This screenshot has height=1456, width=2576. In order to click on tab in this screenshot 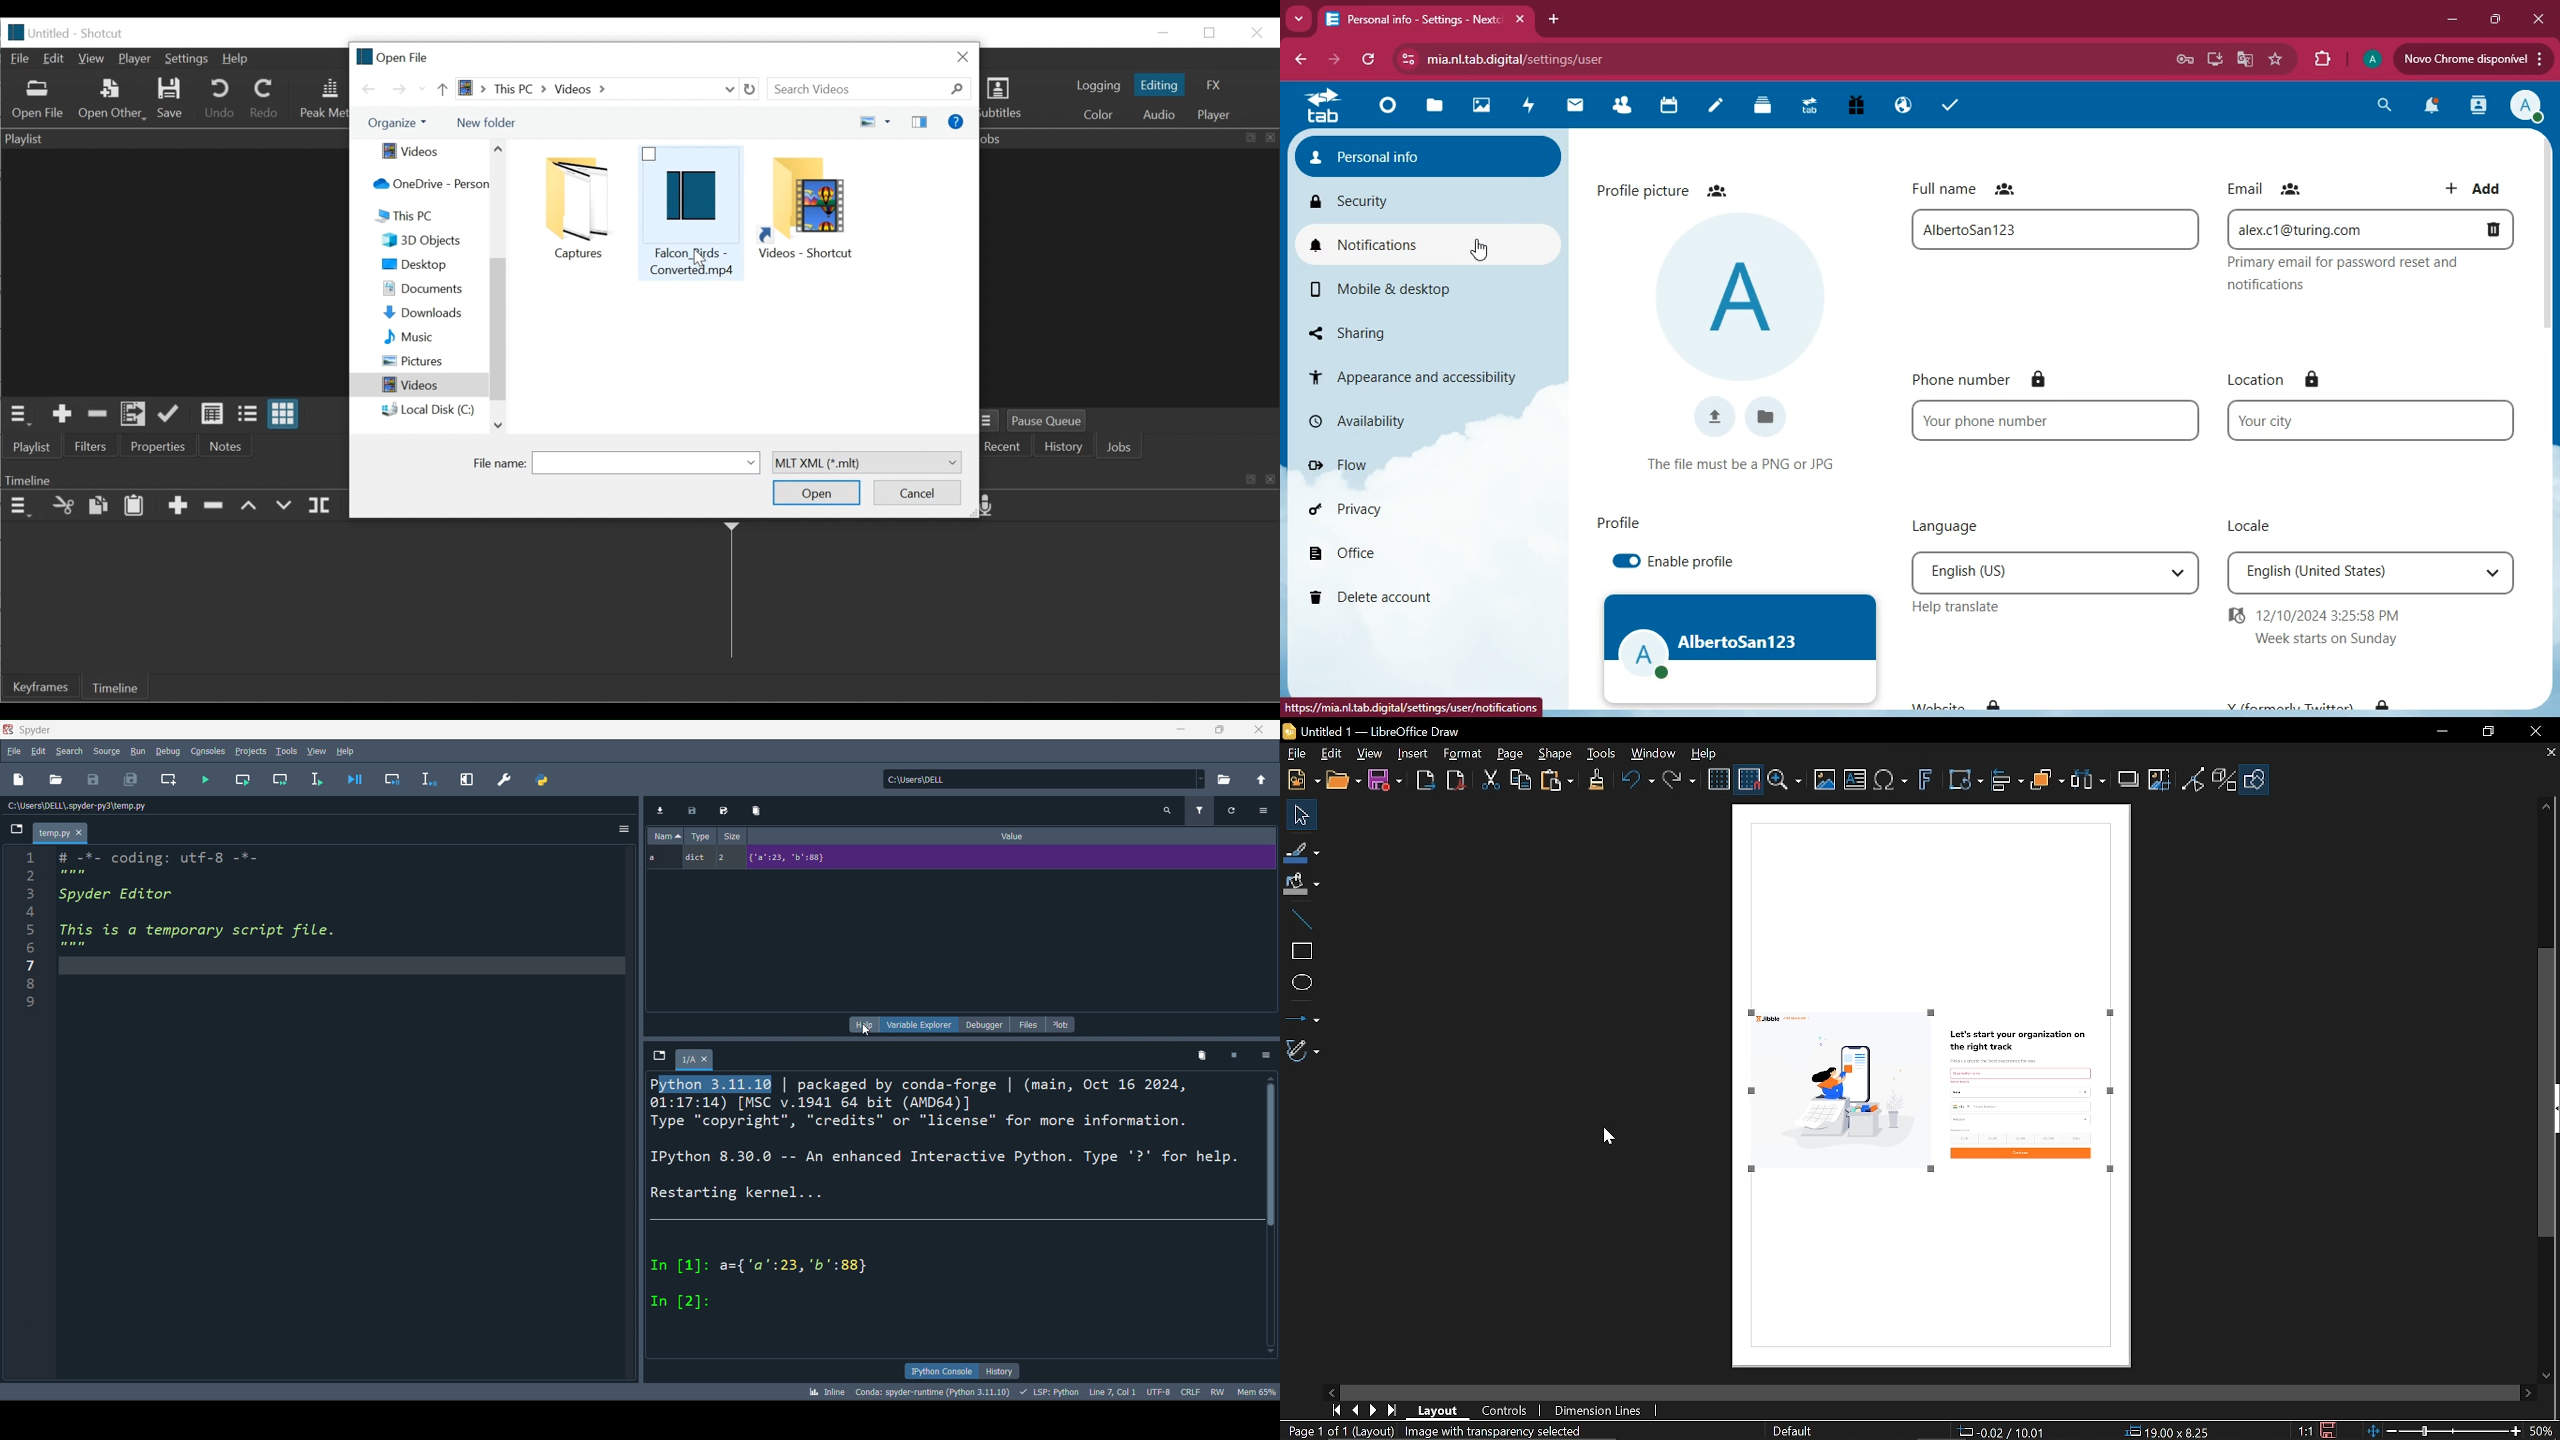, I will do `click(1327, 110)`.